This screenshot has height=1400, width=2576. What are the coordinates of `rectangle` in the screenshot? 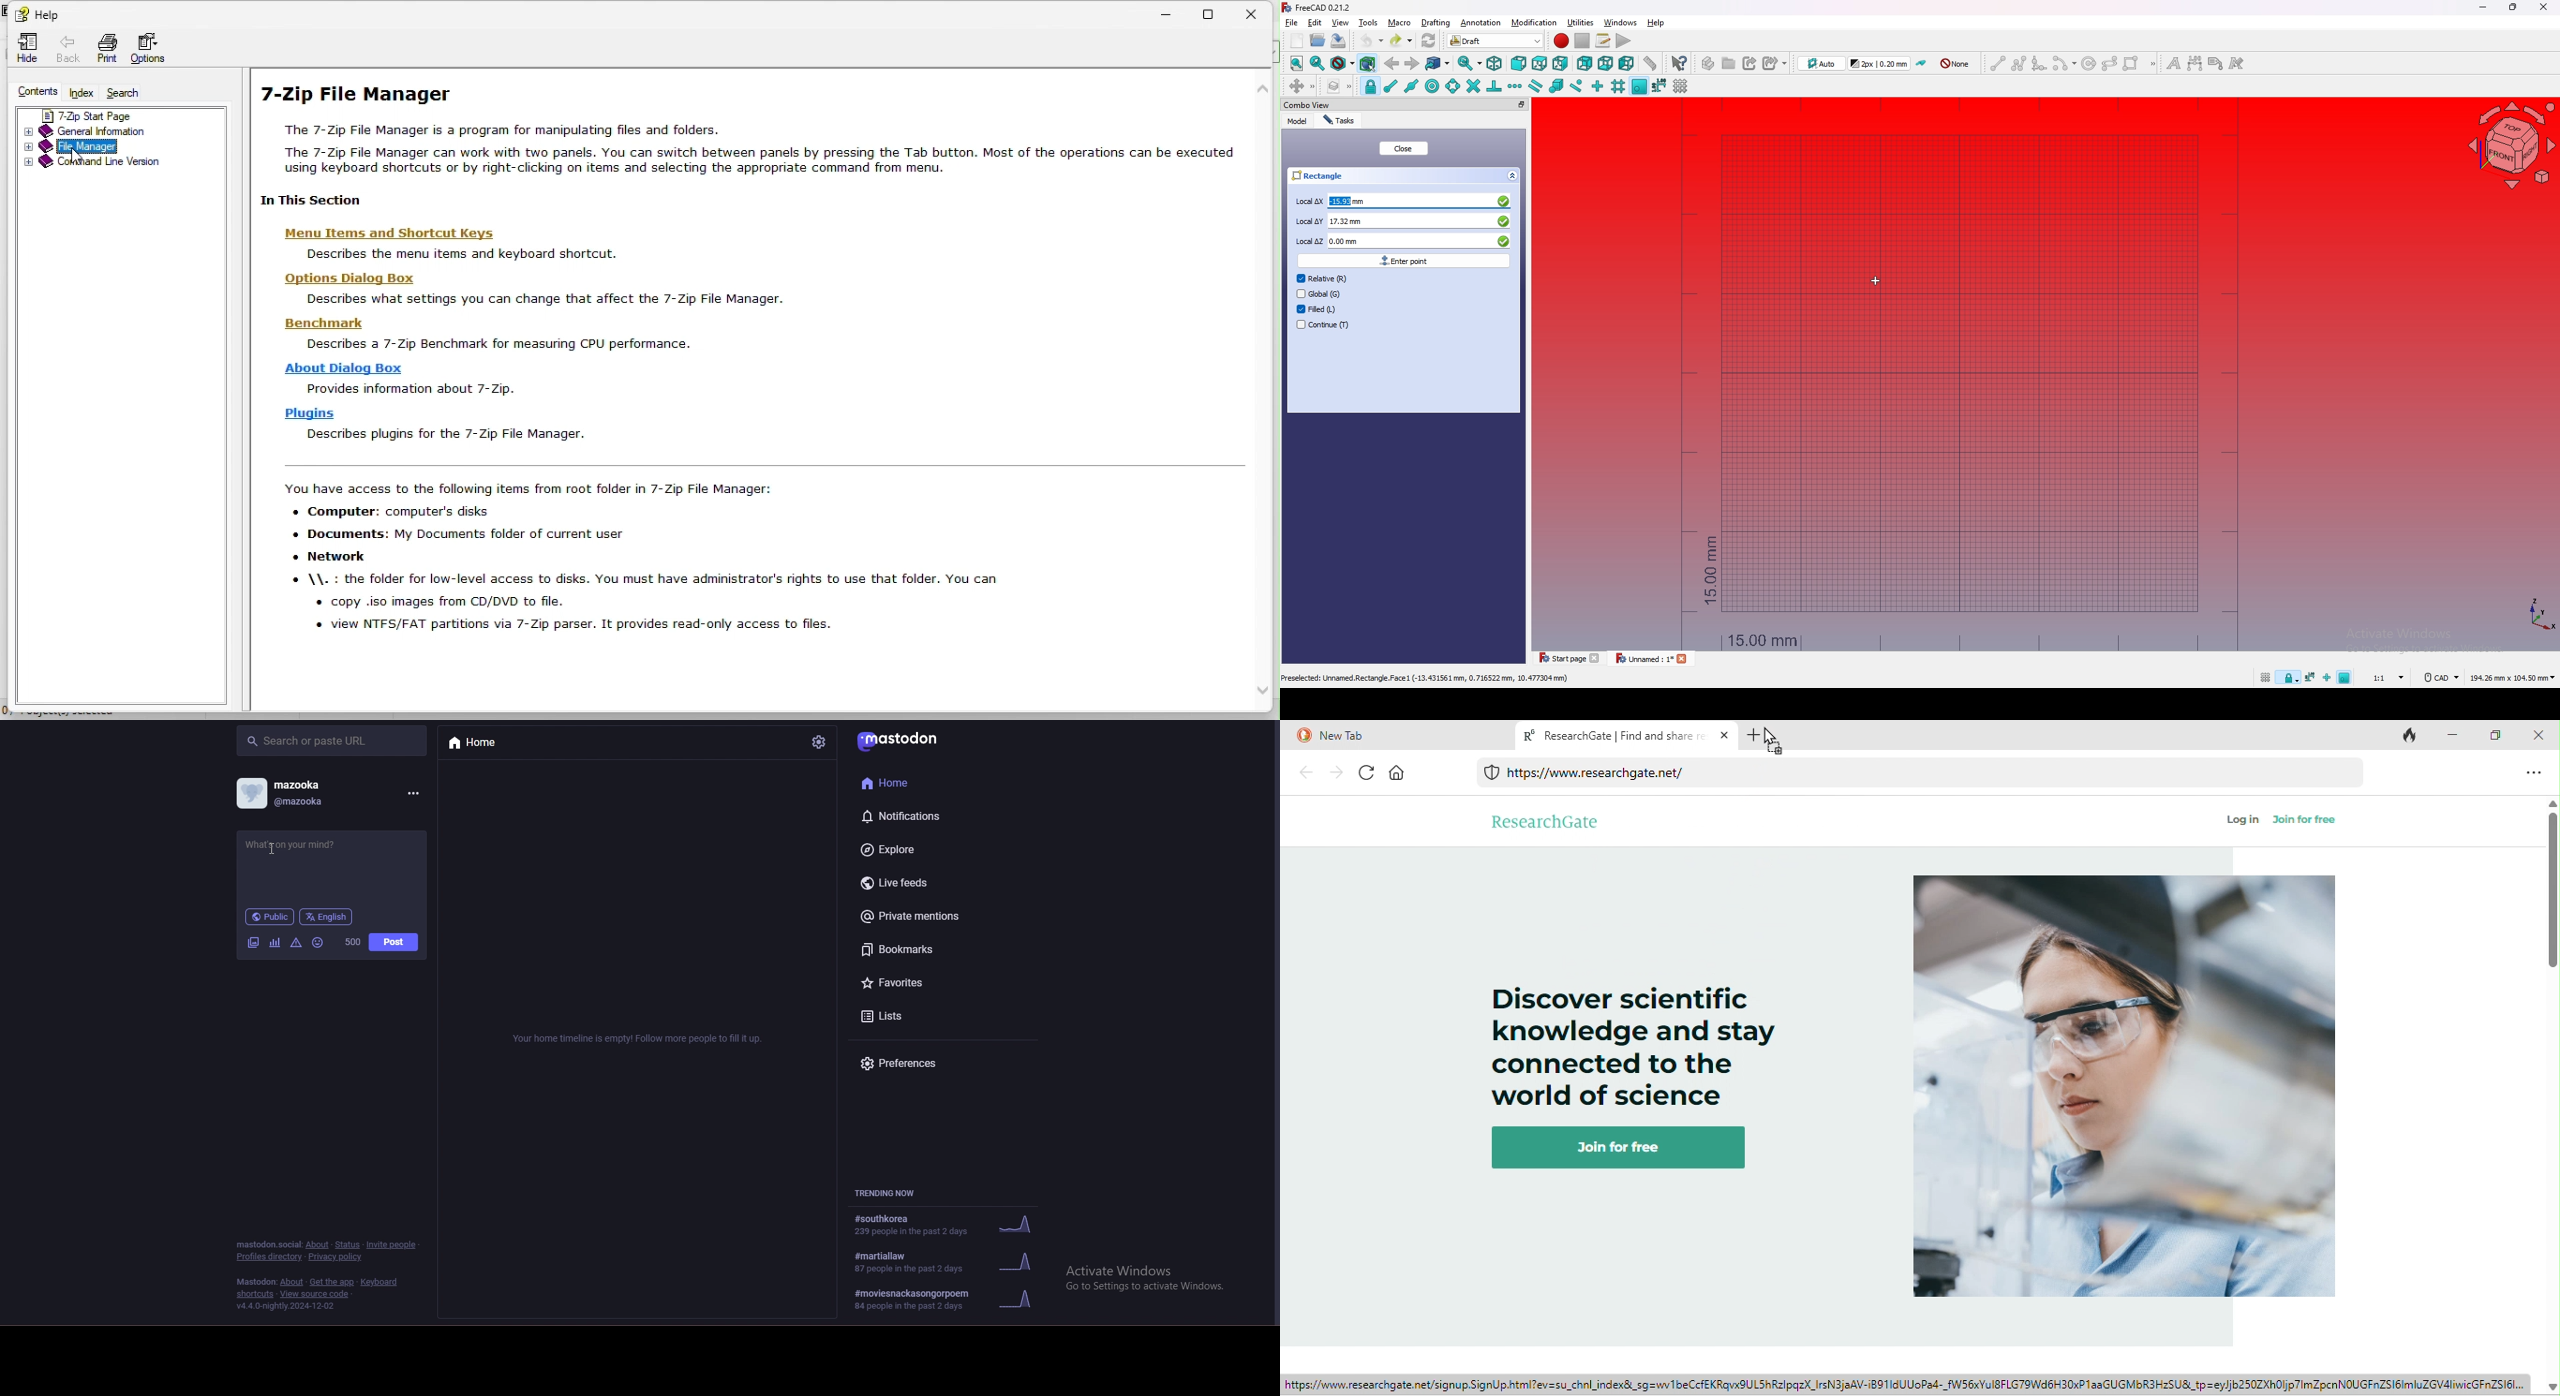 It's located at (2131, 63).